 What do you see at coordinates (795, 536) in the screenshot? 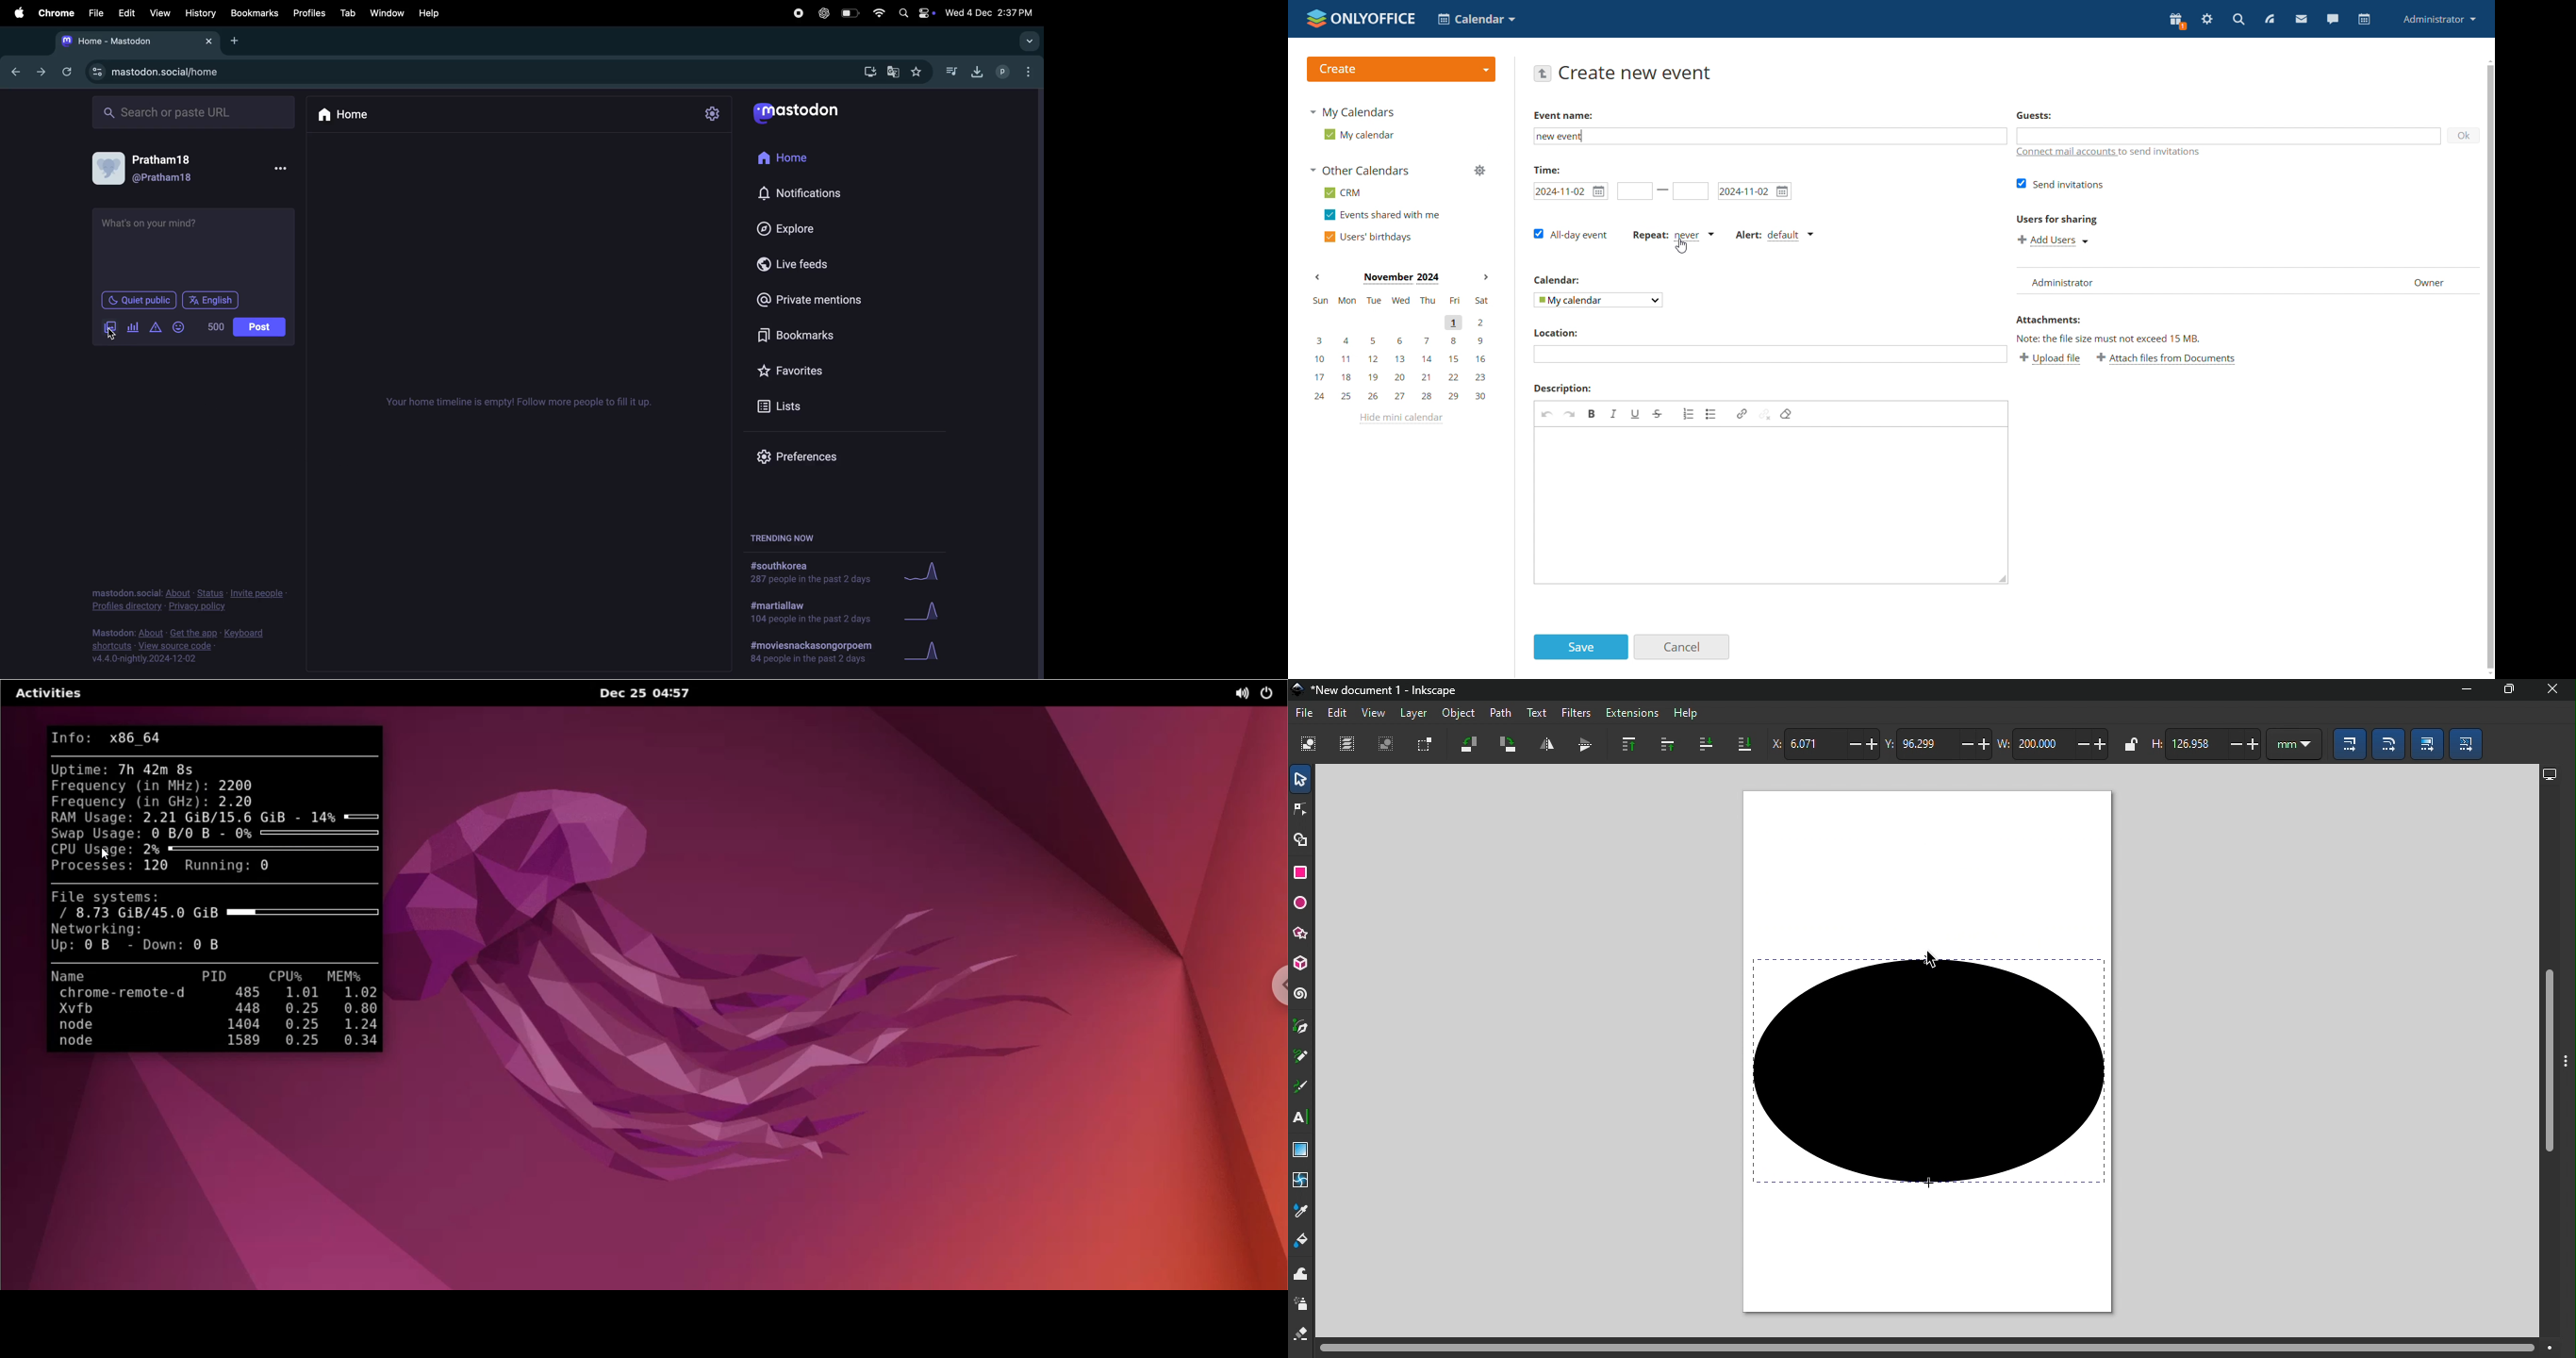
I see `trending now` at bounding box center [795, 536].